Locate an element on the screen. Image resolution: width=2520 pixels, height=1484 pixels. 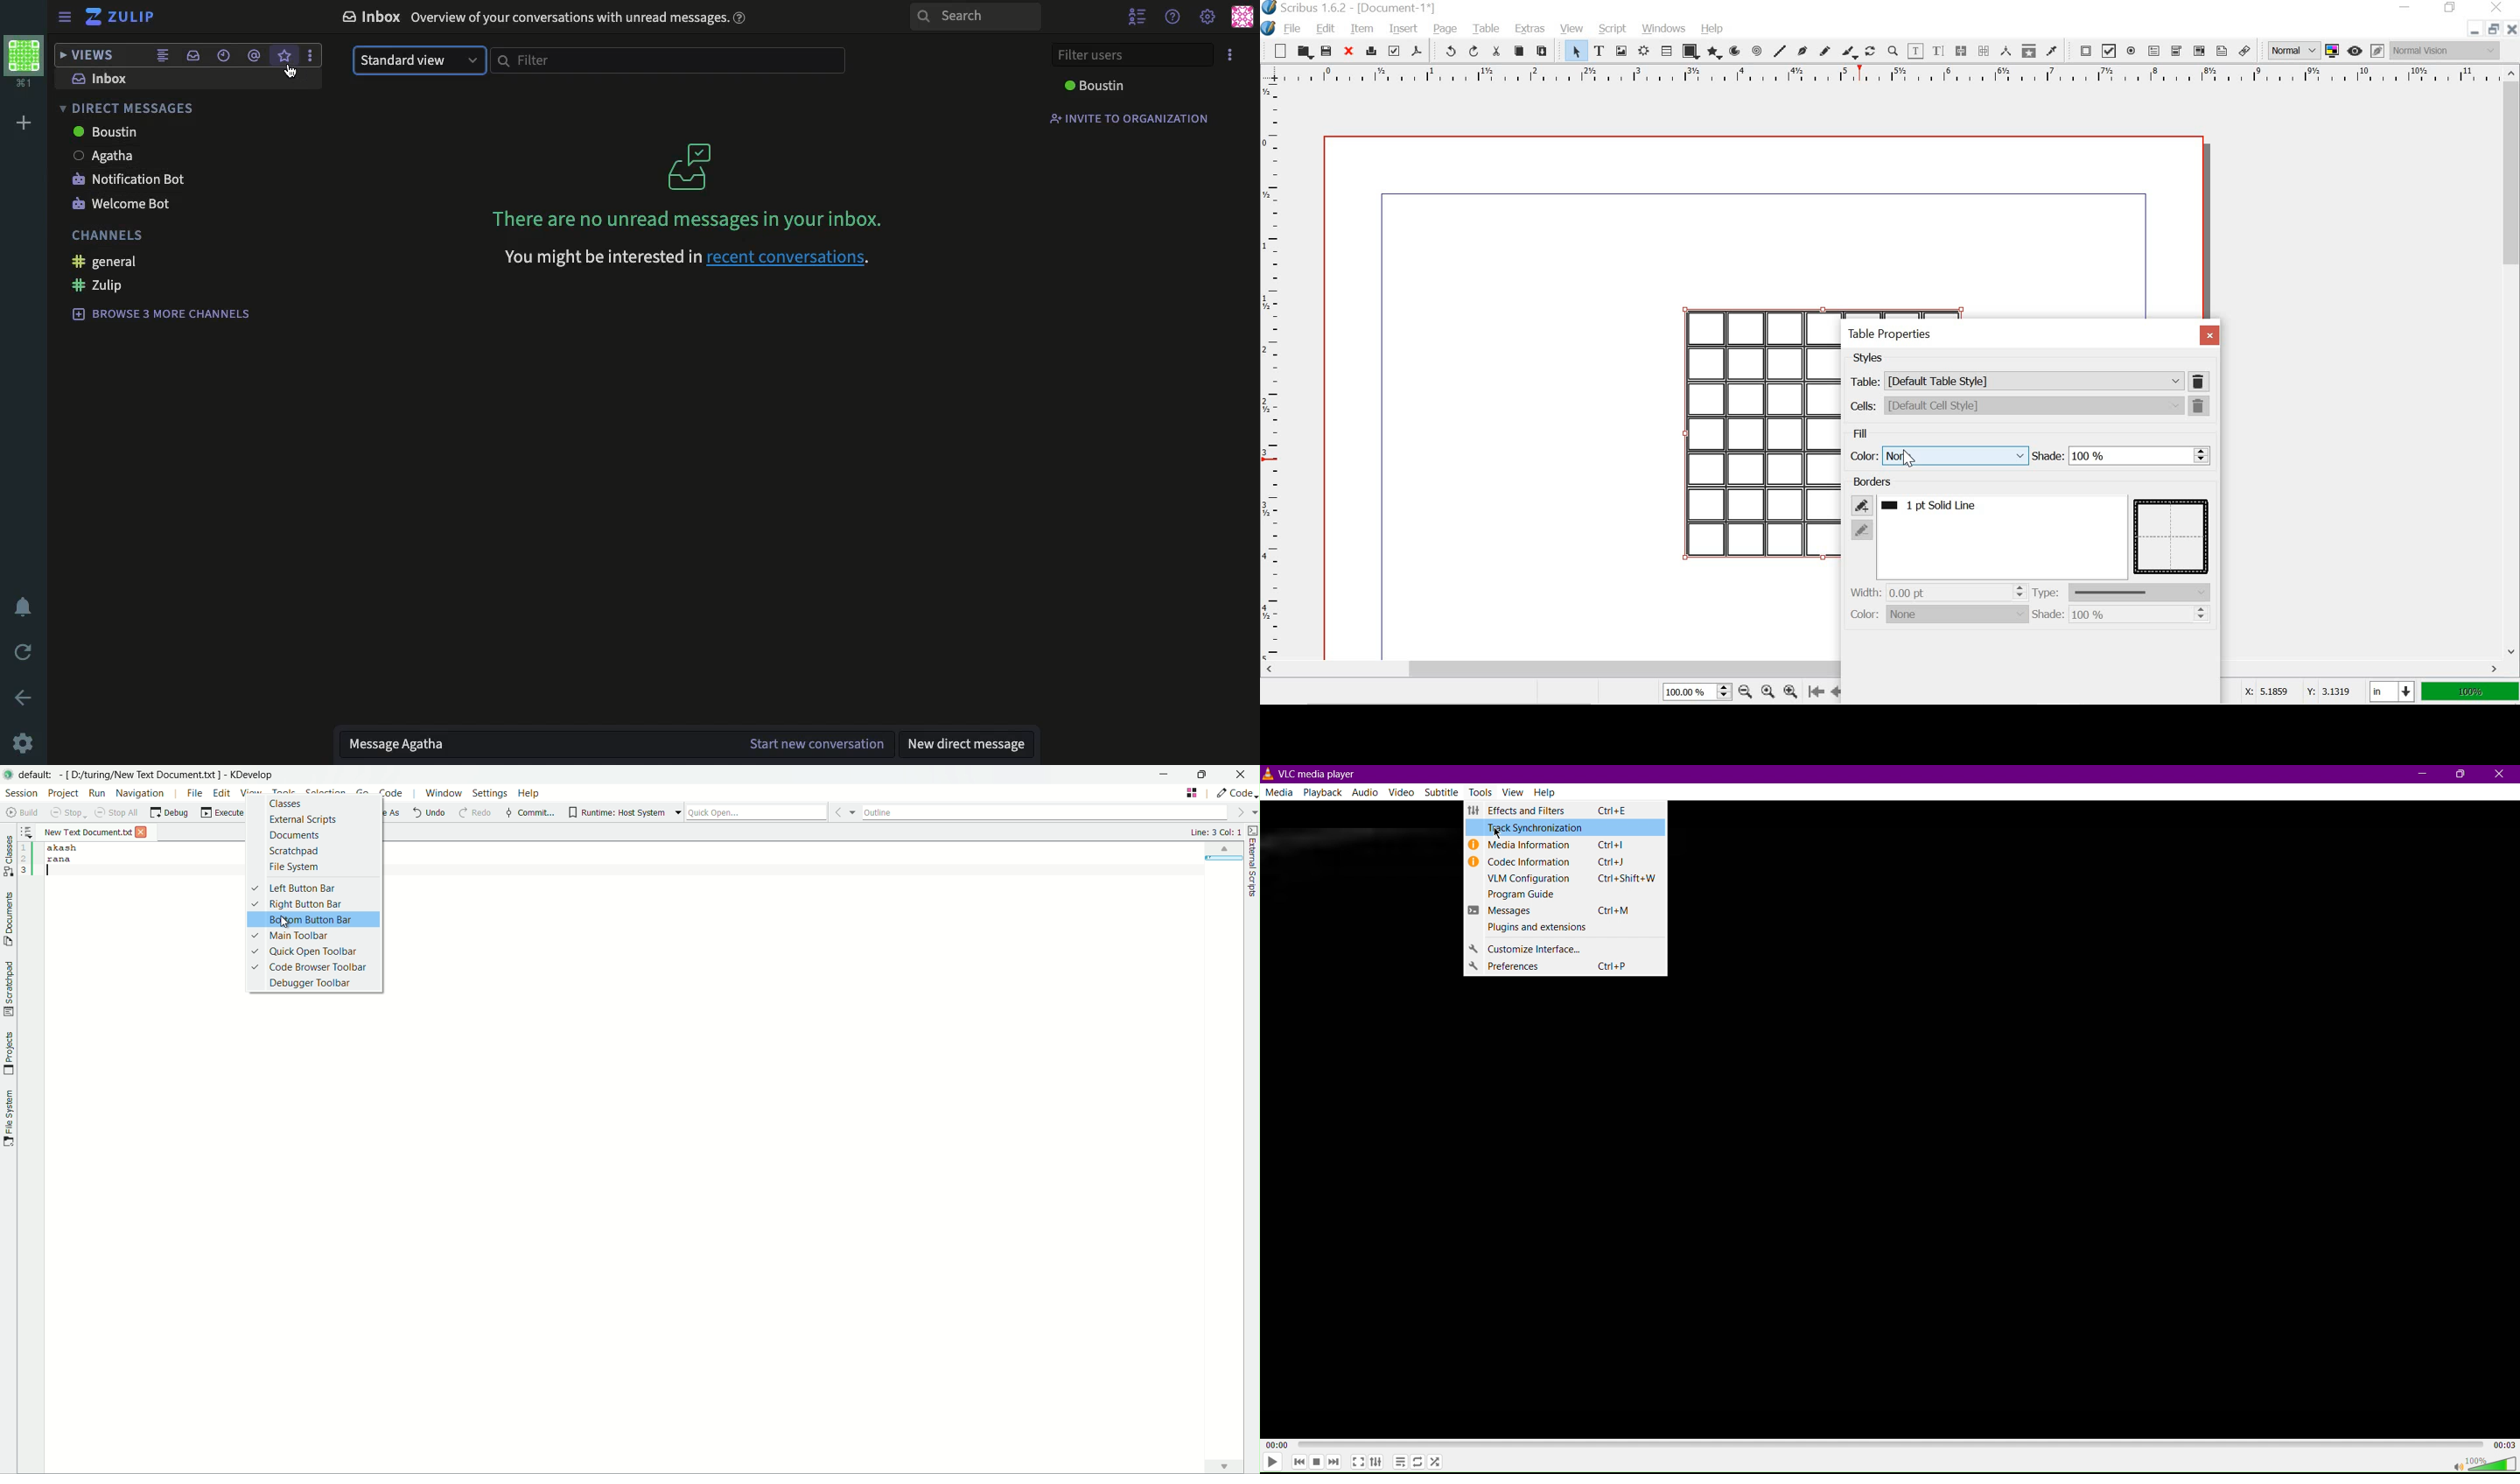
Loop is located at coordinates (1419, 1462).